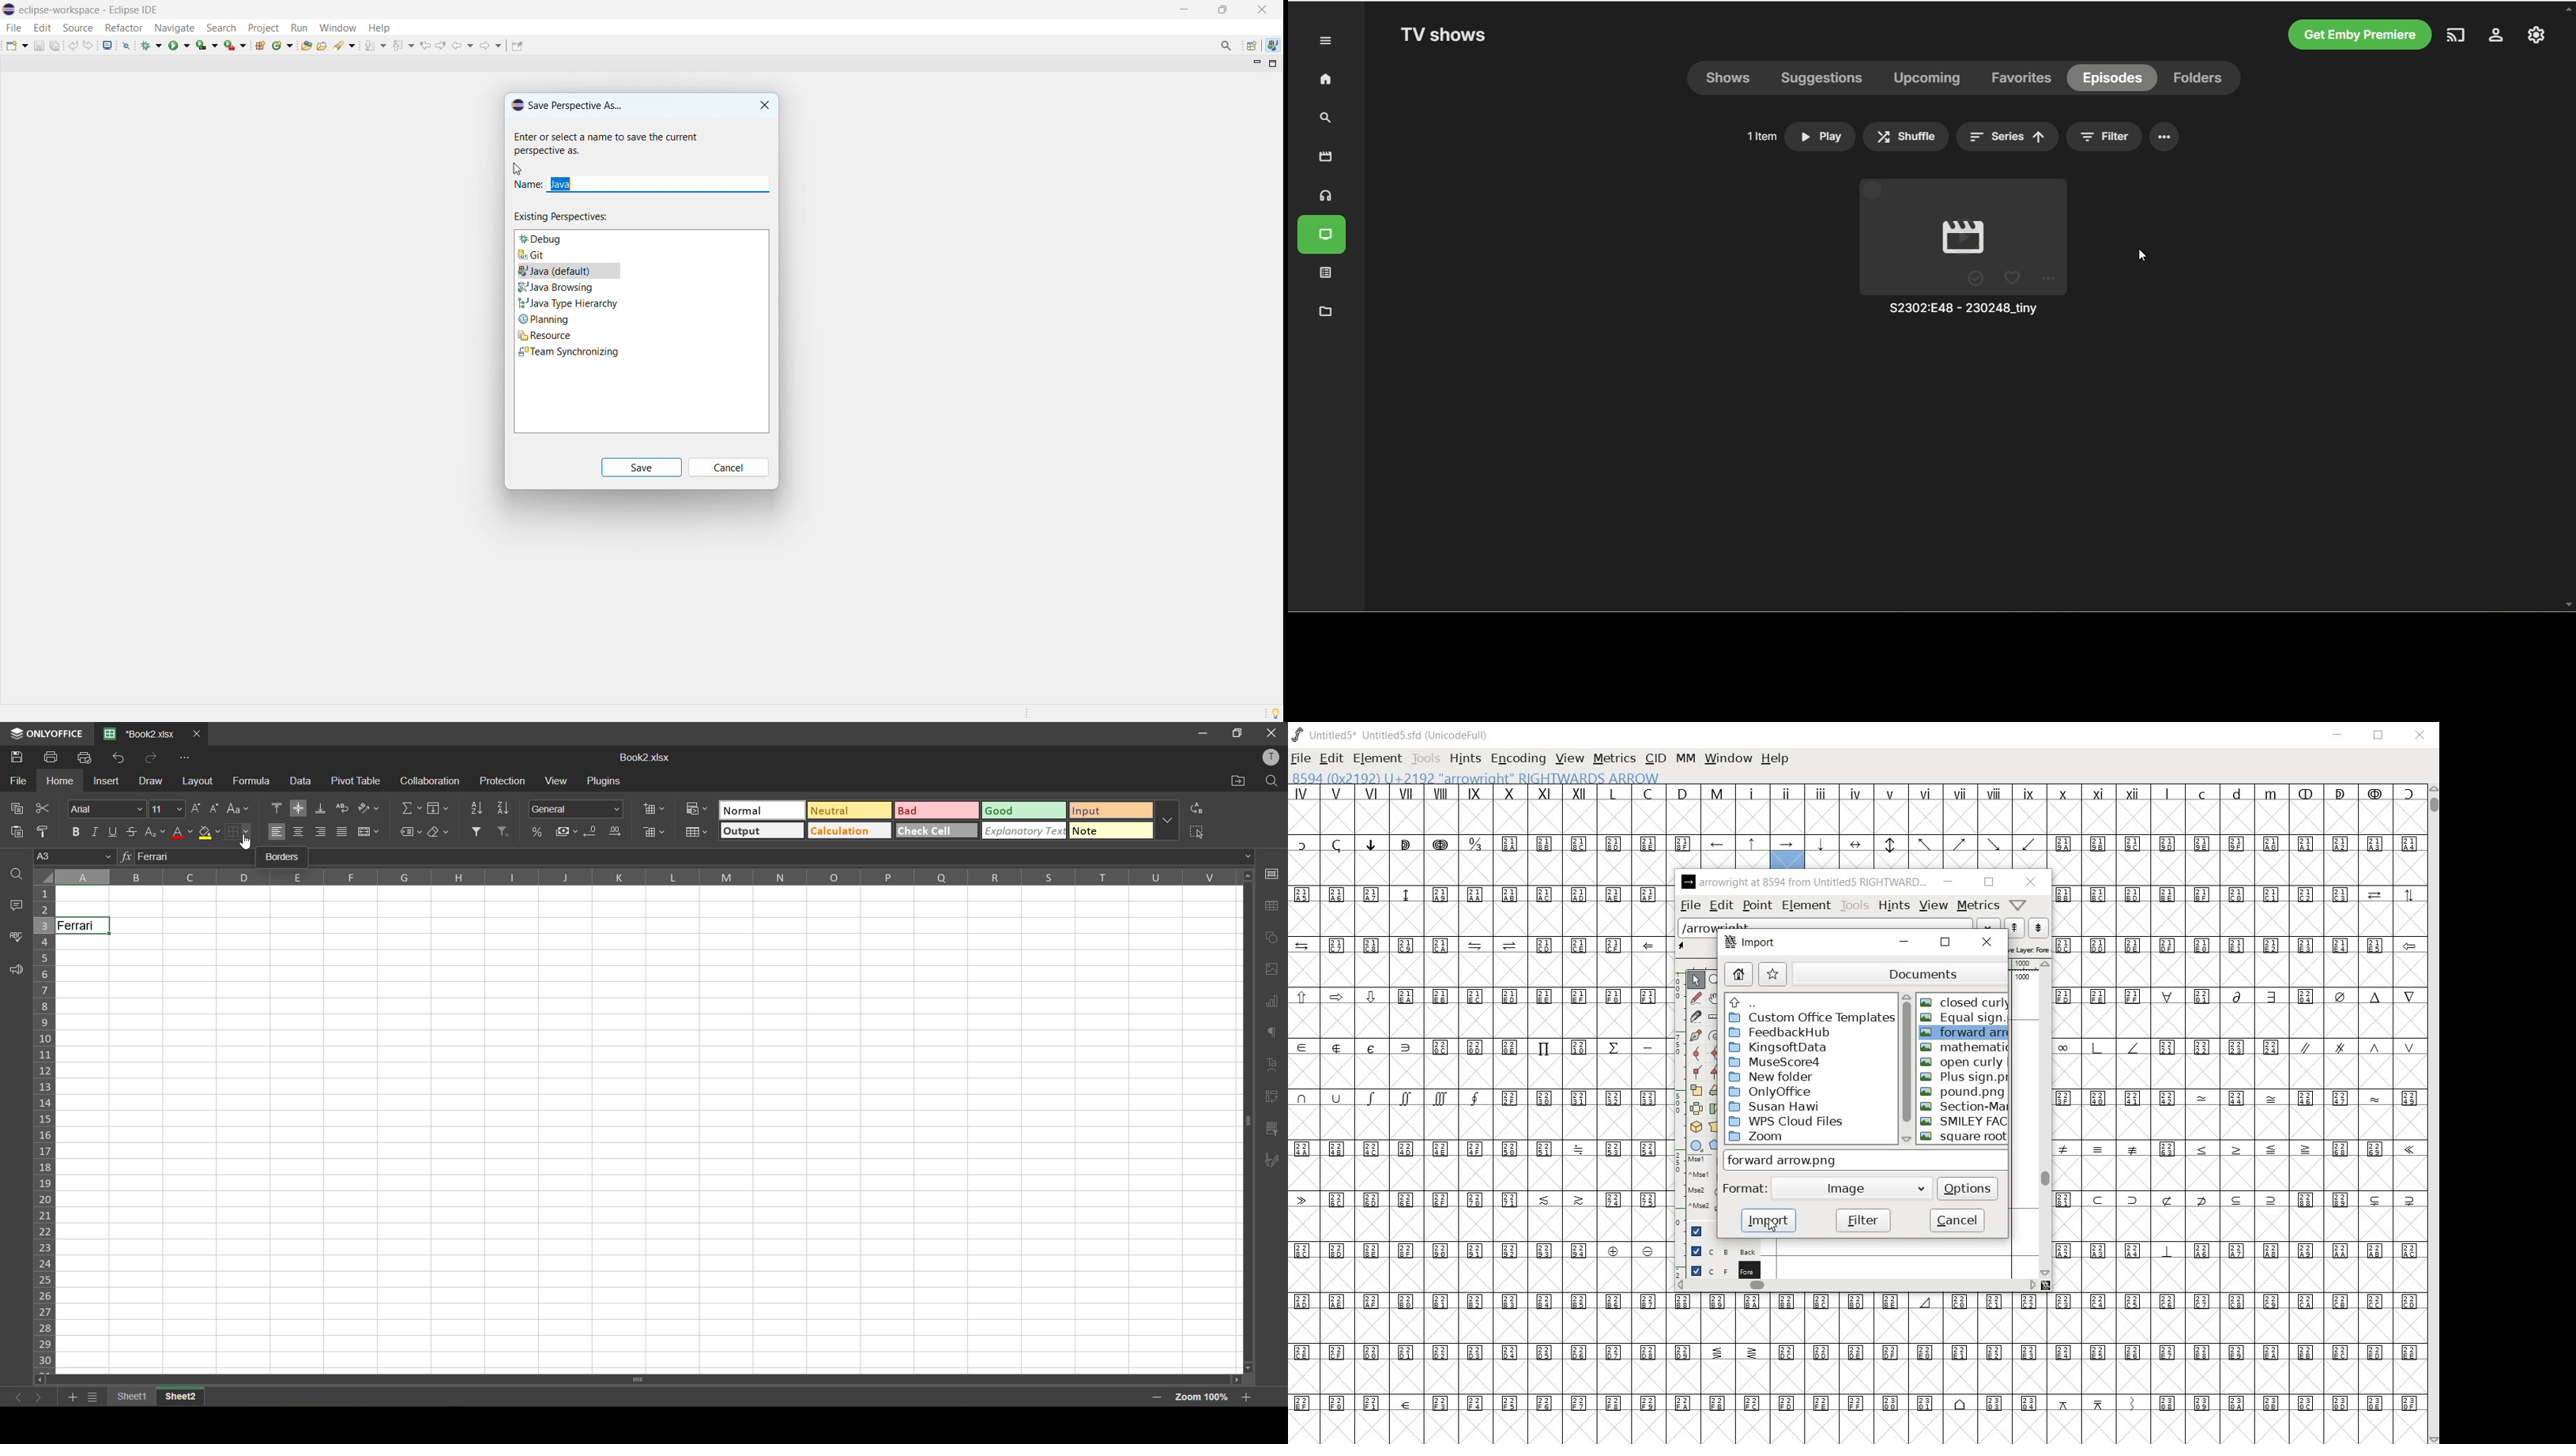  Describe the element at coordinates (698, 810) in the screenshot. I see `conditional formatting` at that location.